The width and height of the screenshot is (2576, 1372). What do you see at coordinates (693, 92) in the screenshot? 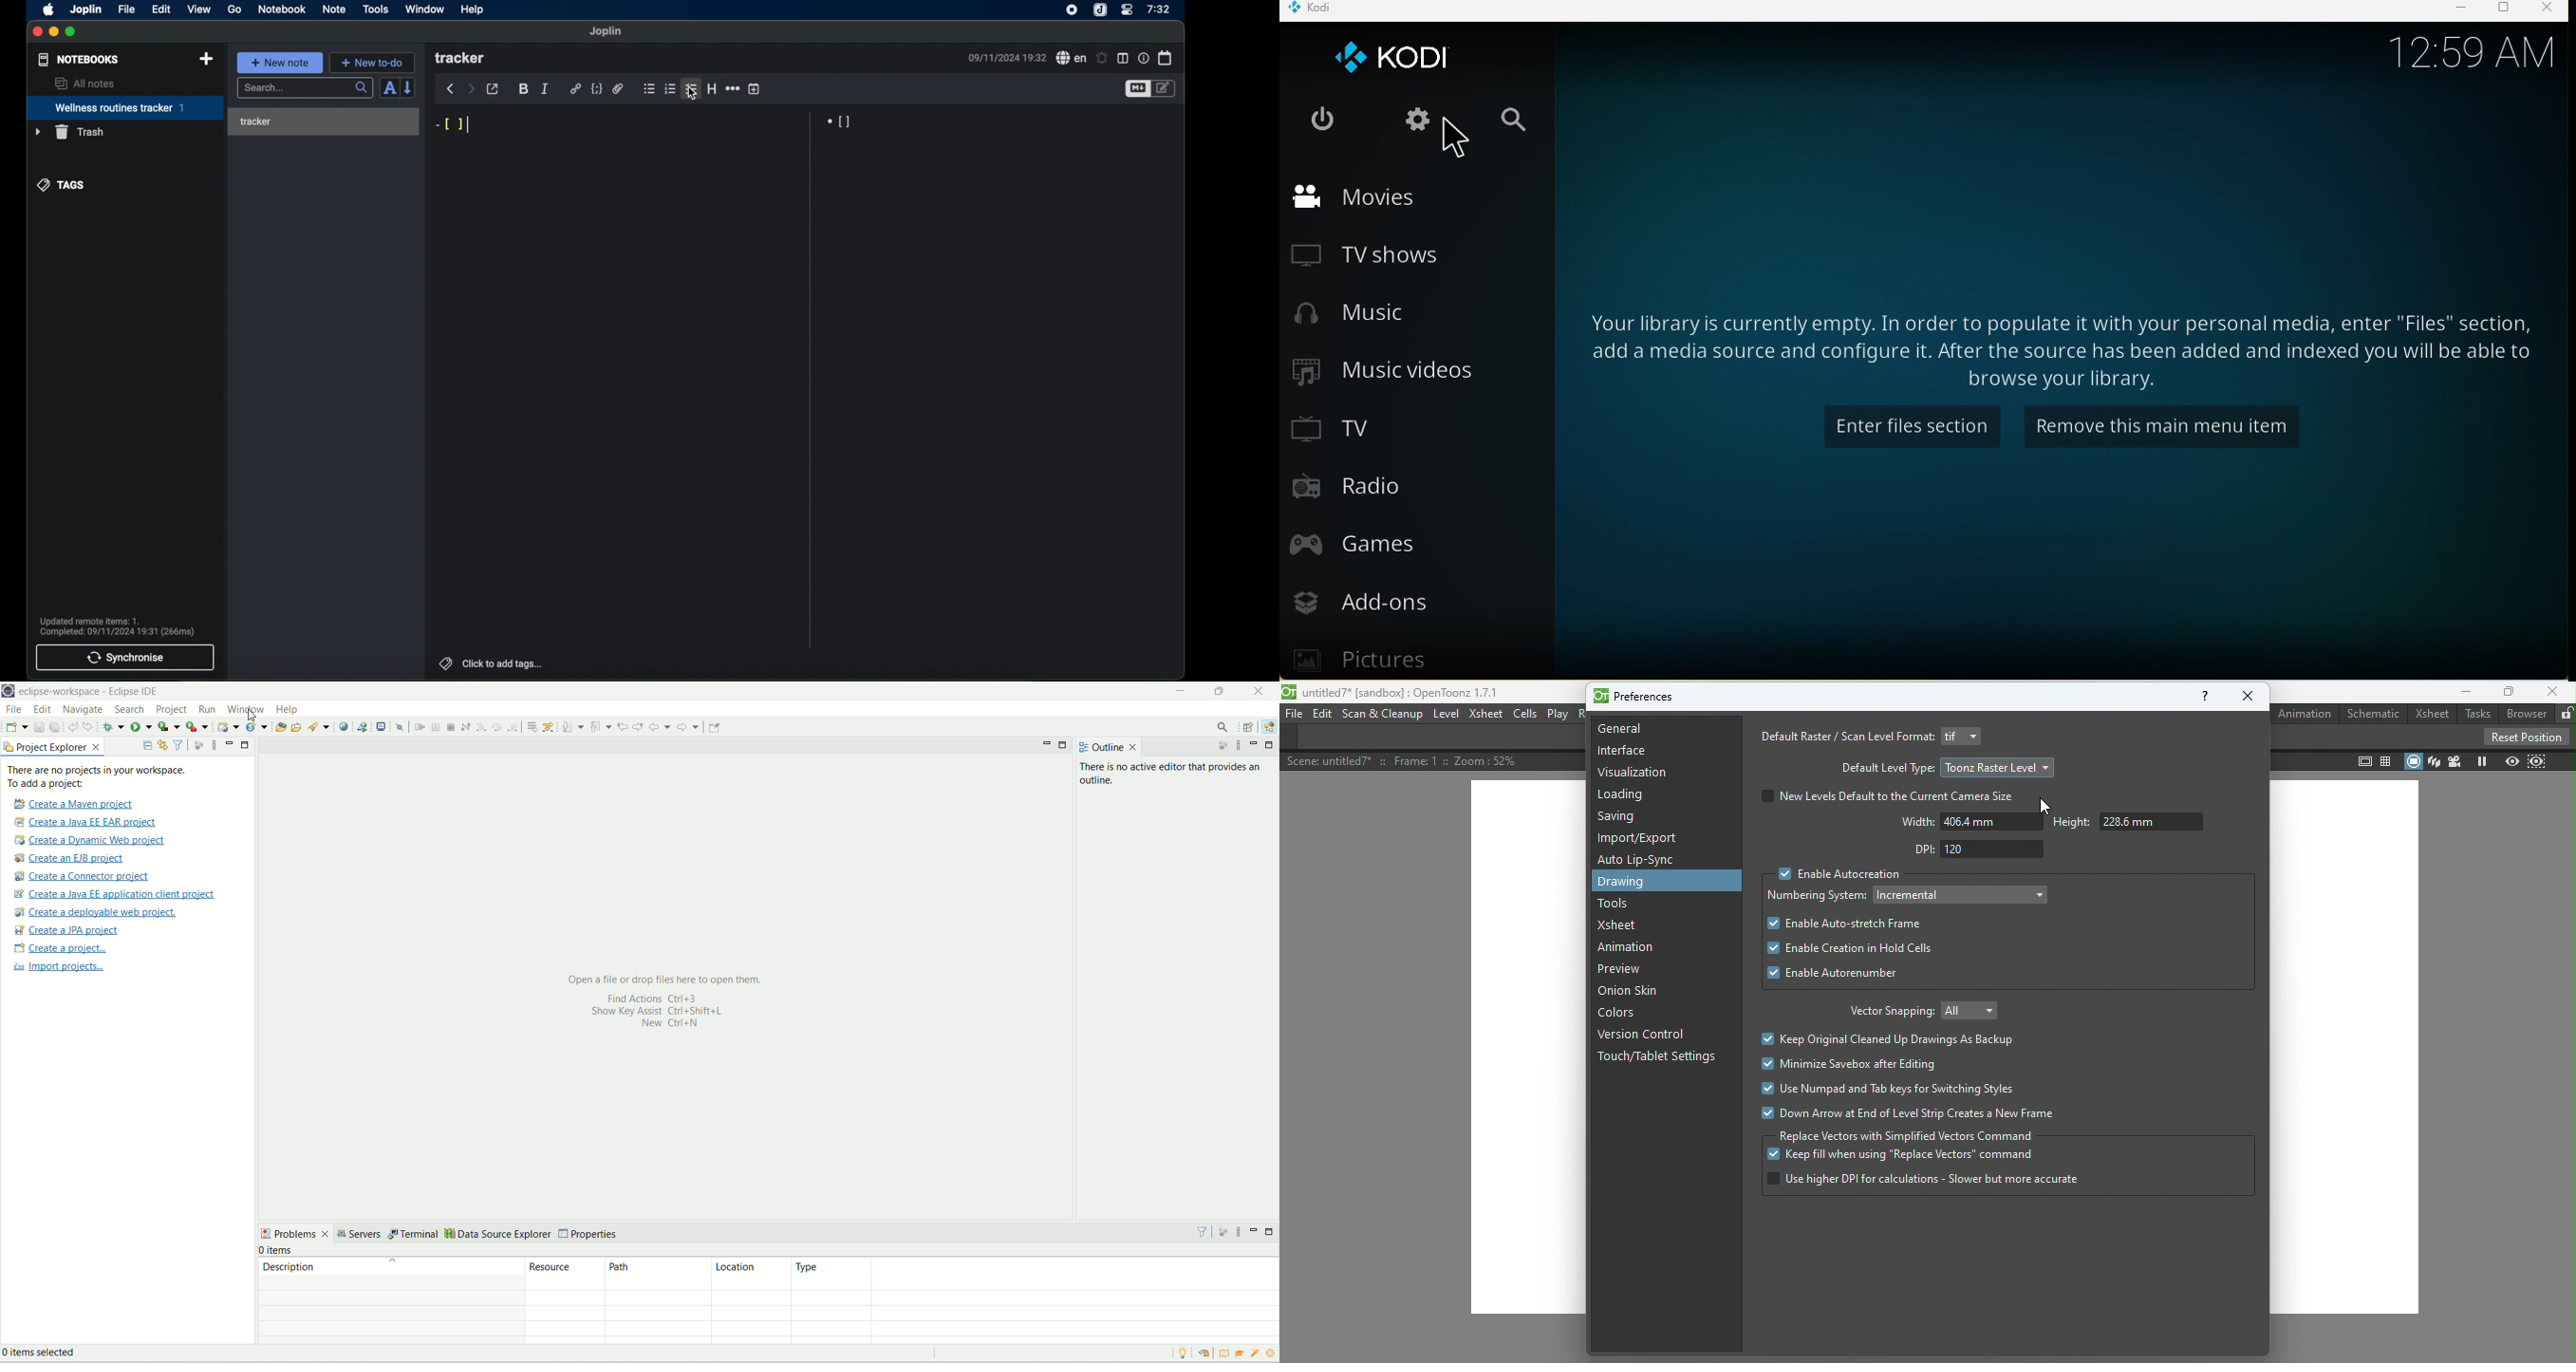
I see `cursor` at bounding box center [693, 92].